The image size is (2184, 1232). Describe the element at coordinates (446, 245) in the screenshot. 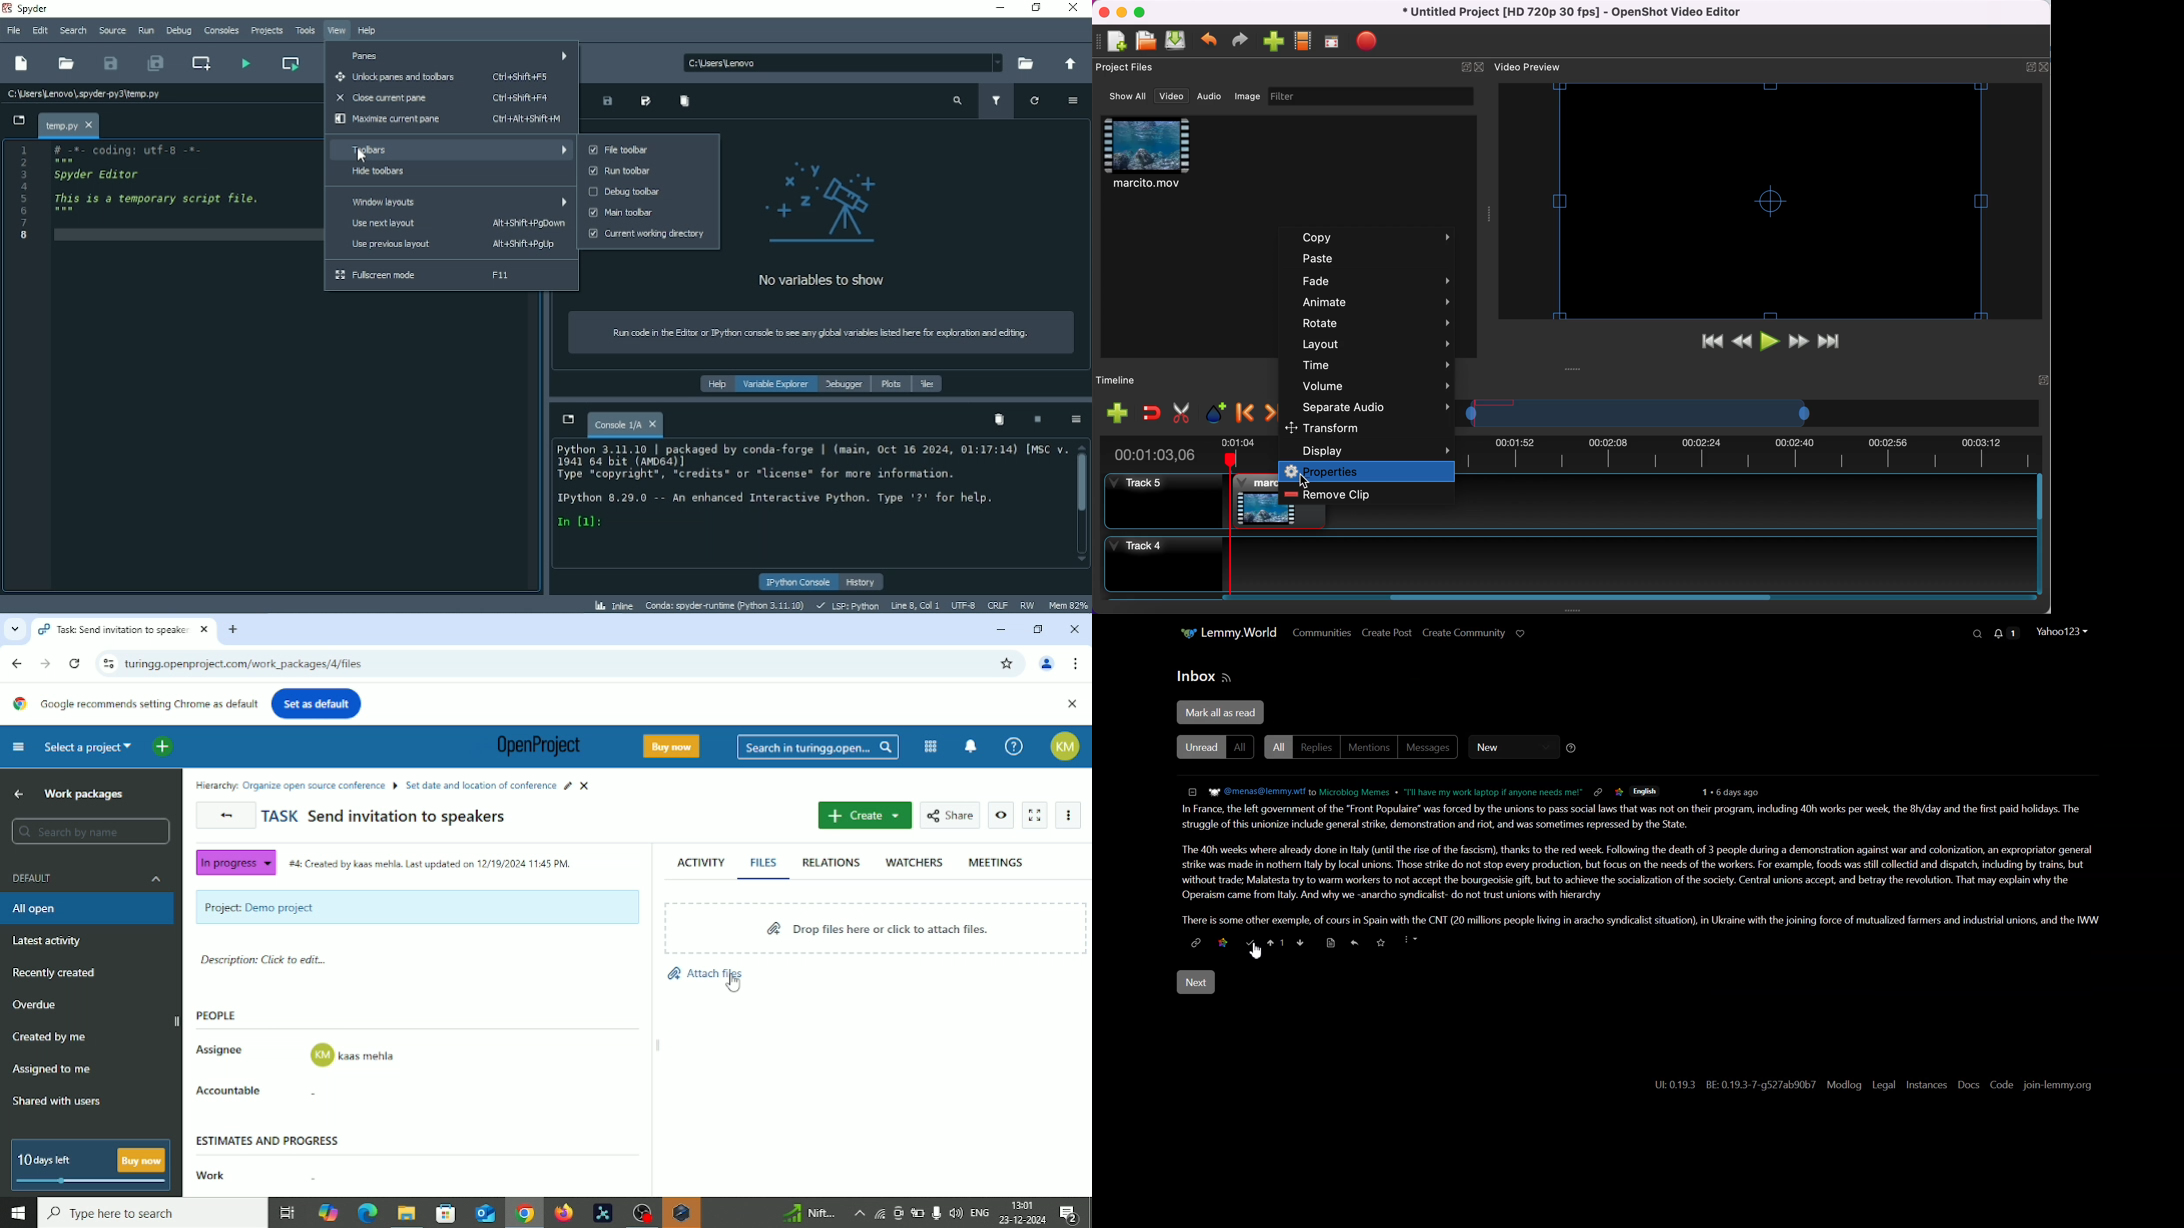

I see `Use previous layout` at that location.